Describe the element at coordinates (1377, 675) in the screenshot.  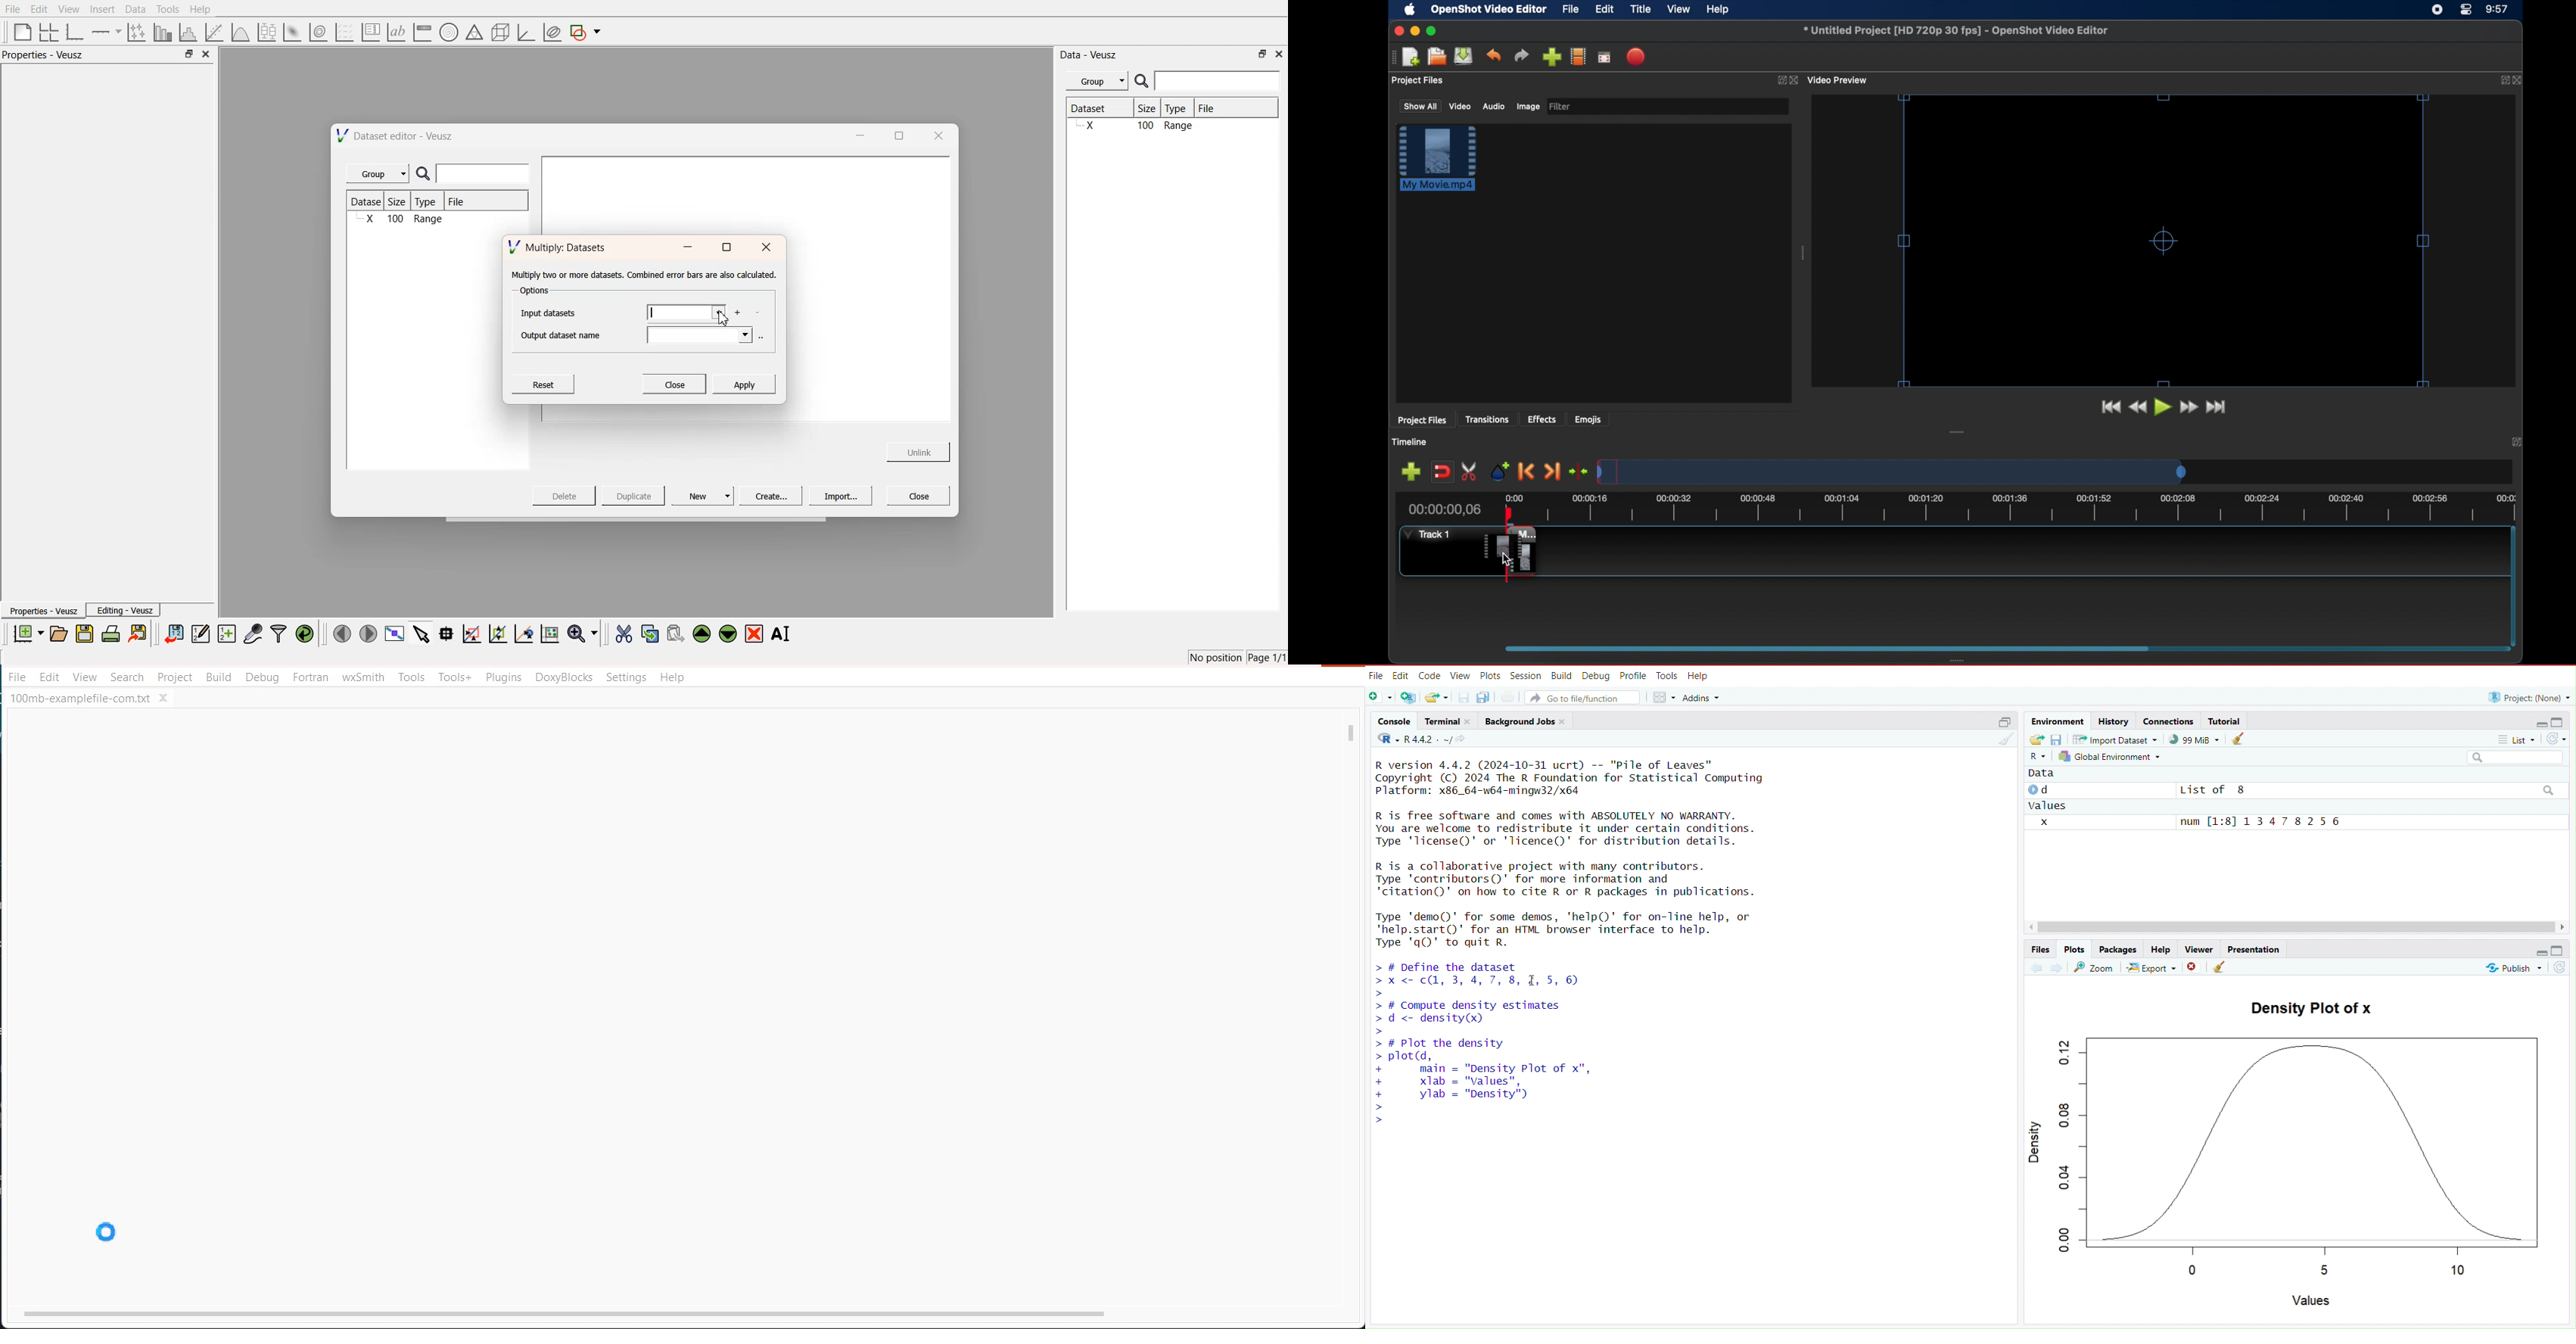
I see `file` at that location.